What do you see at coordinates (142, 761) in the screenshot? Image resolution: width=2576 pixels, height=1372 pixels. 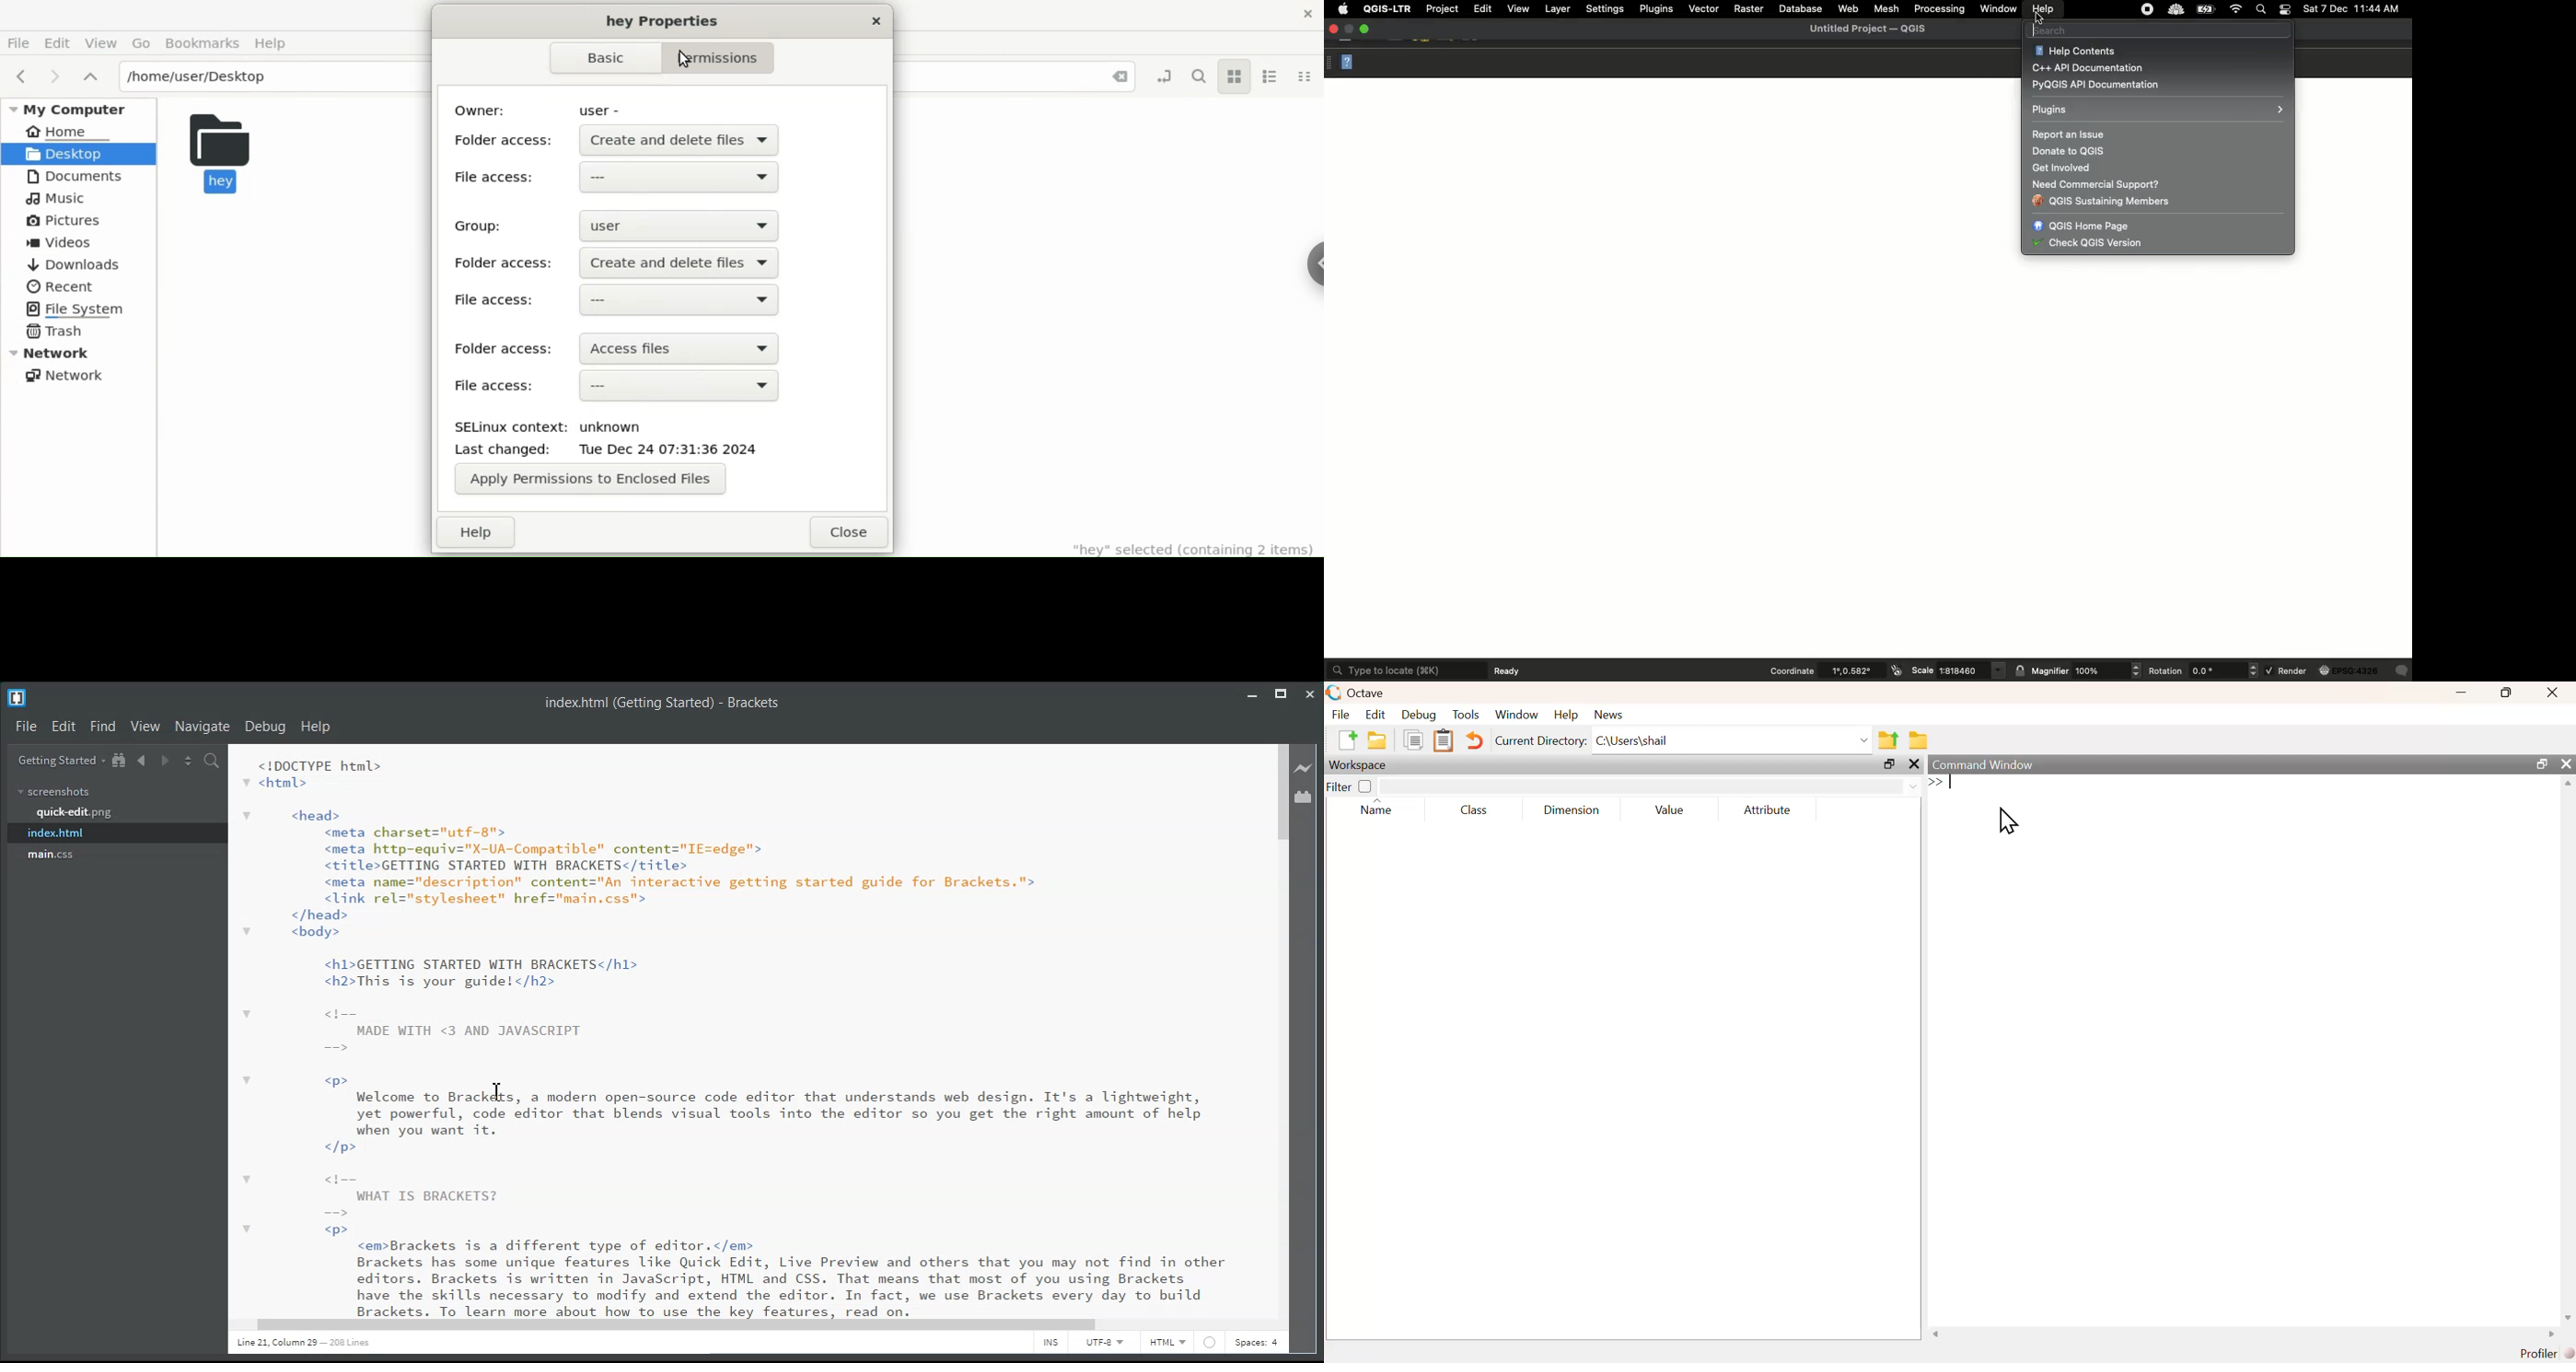 I see `Navigate Backwards` at bounding box center [142, 761].